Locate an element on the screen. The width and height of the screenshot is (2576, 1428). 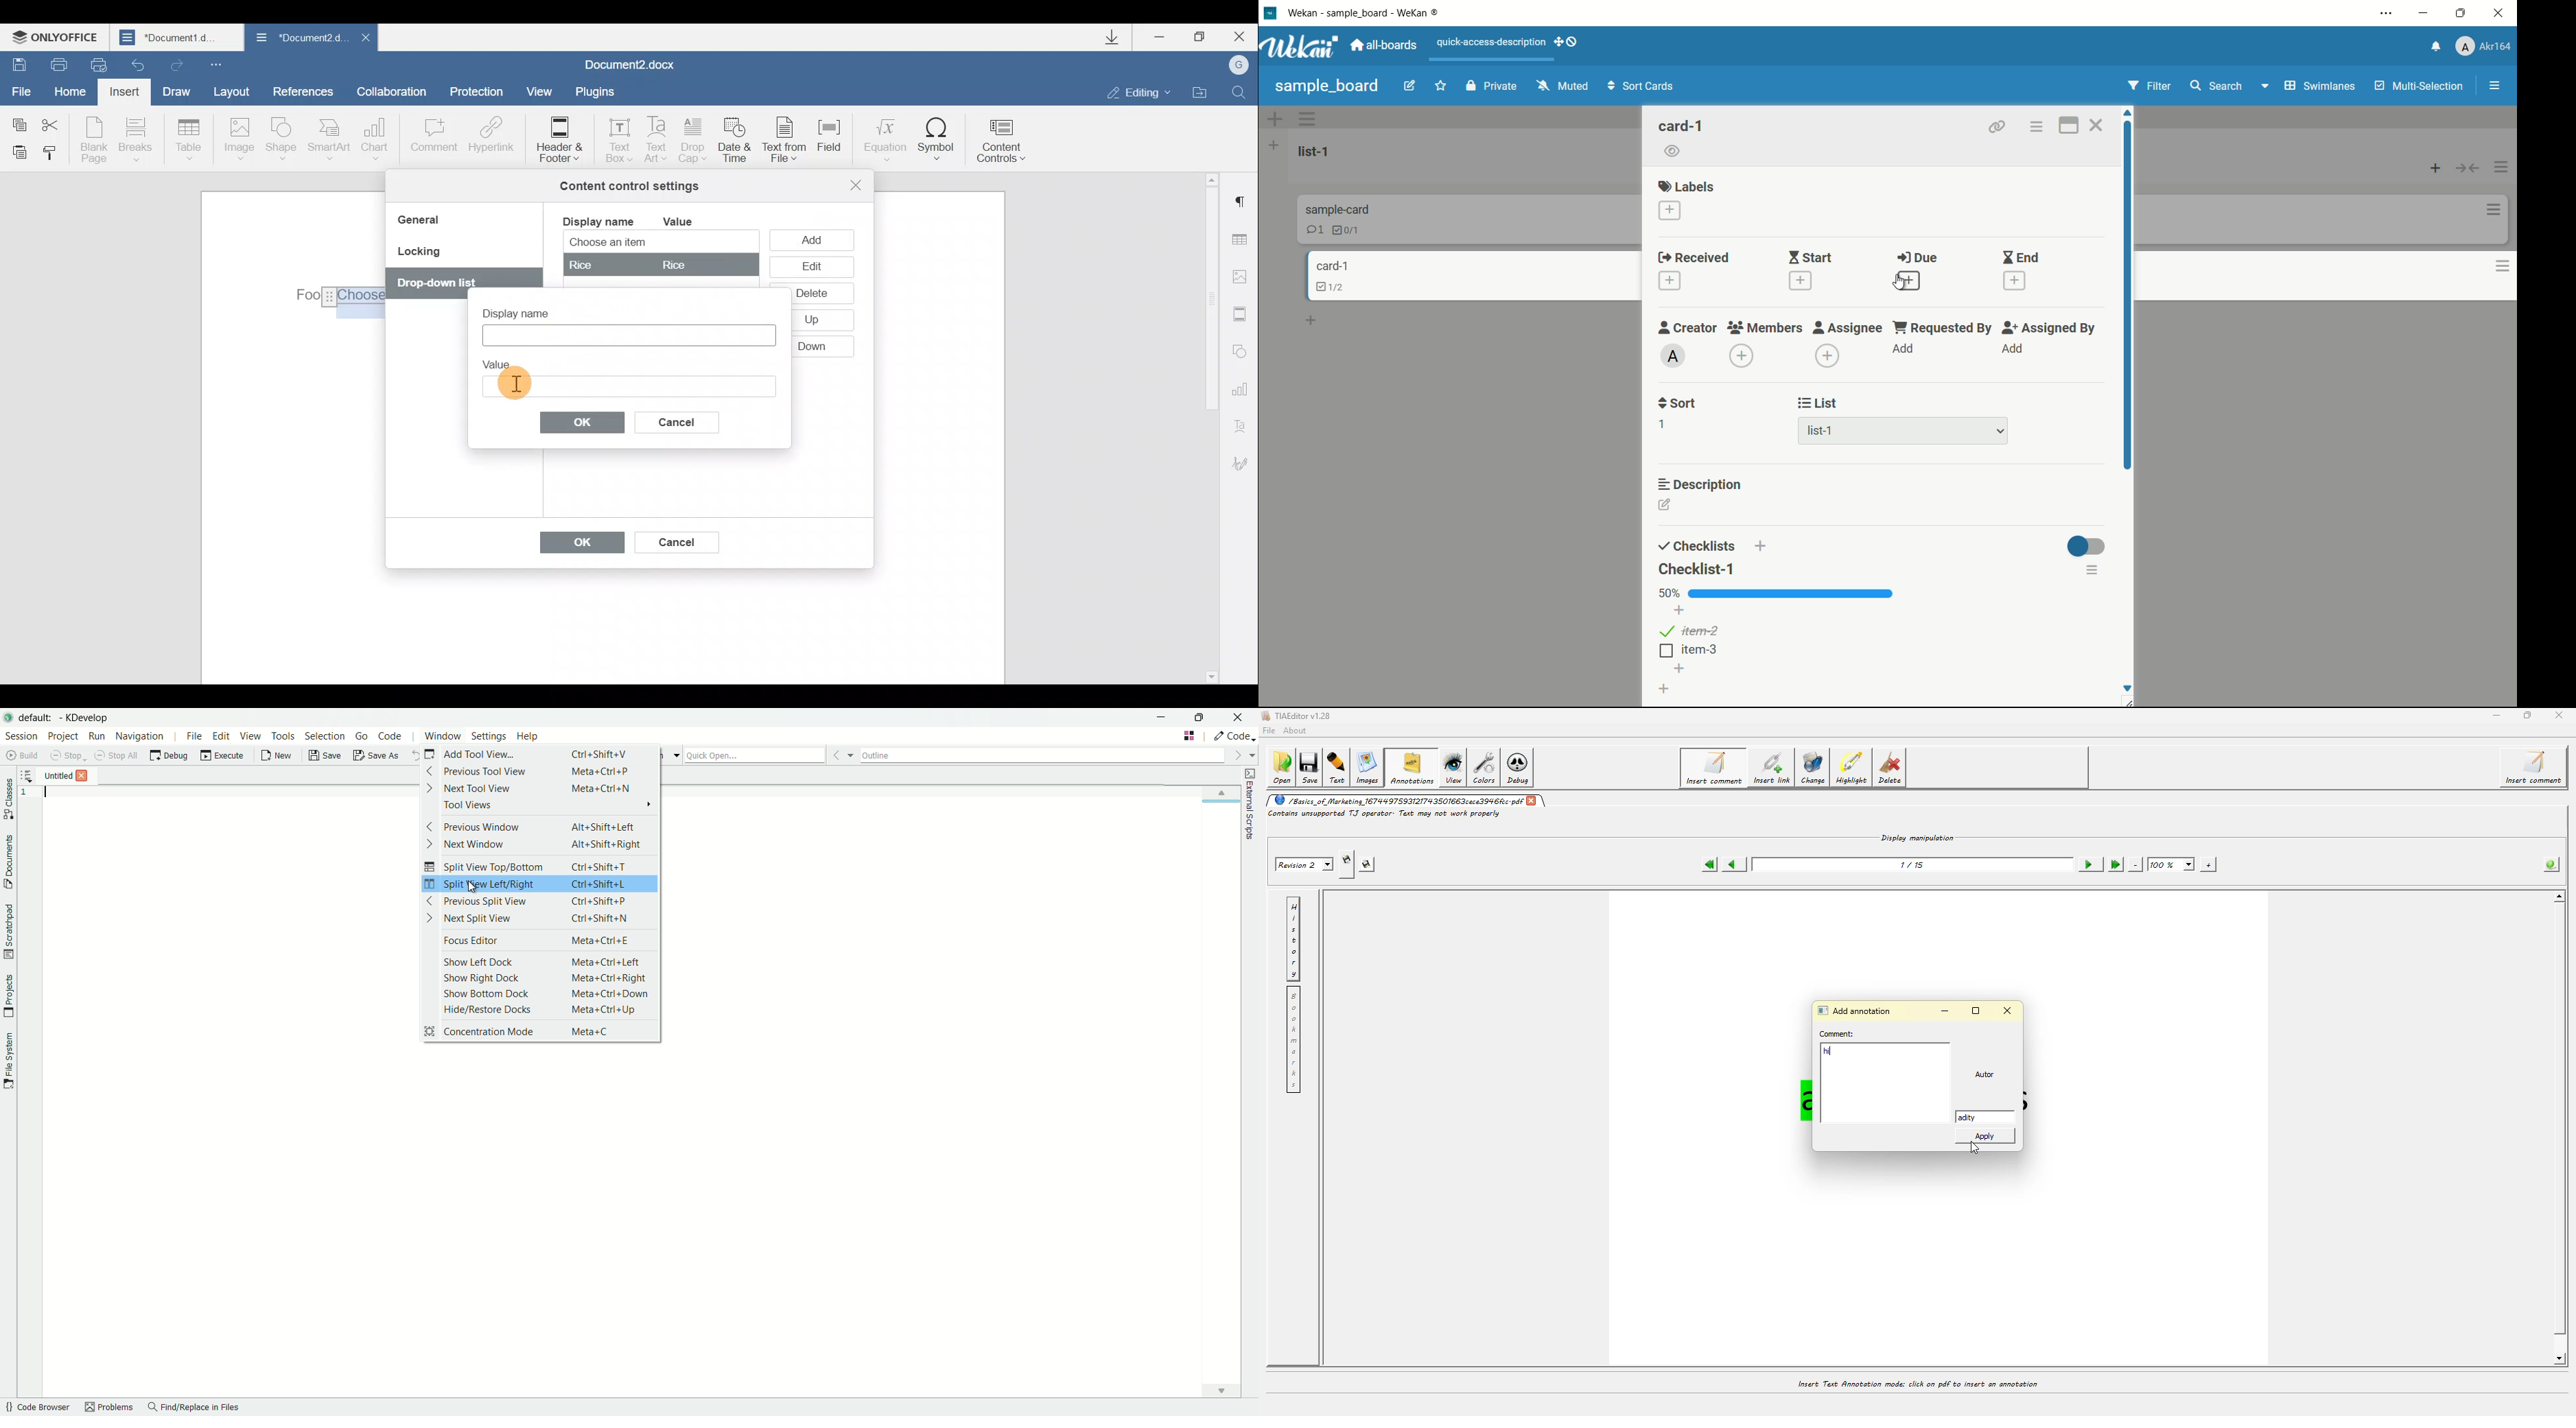
Text box is located at coordinates (615, 136).